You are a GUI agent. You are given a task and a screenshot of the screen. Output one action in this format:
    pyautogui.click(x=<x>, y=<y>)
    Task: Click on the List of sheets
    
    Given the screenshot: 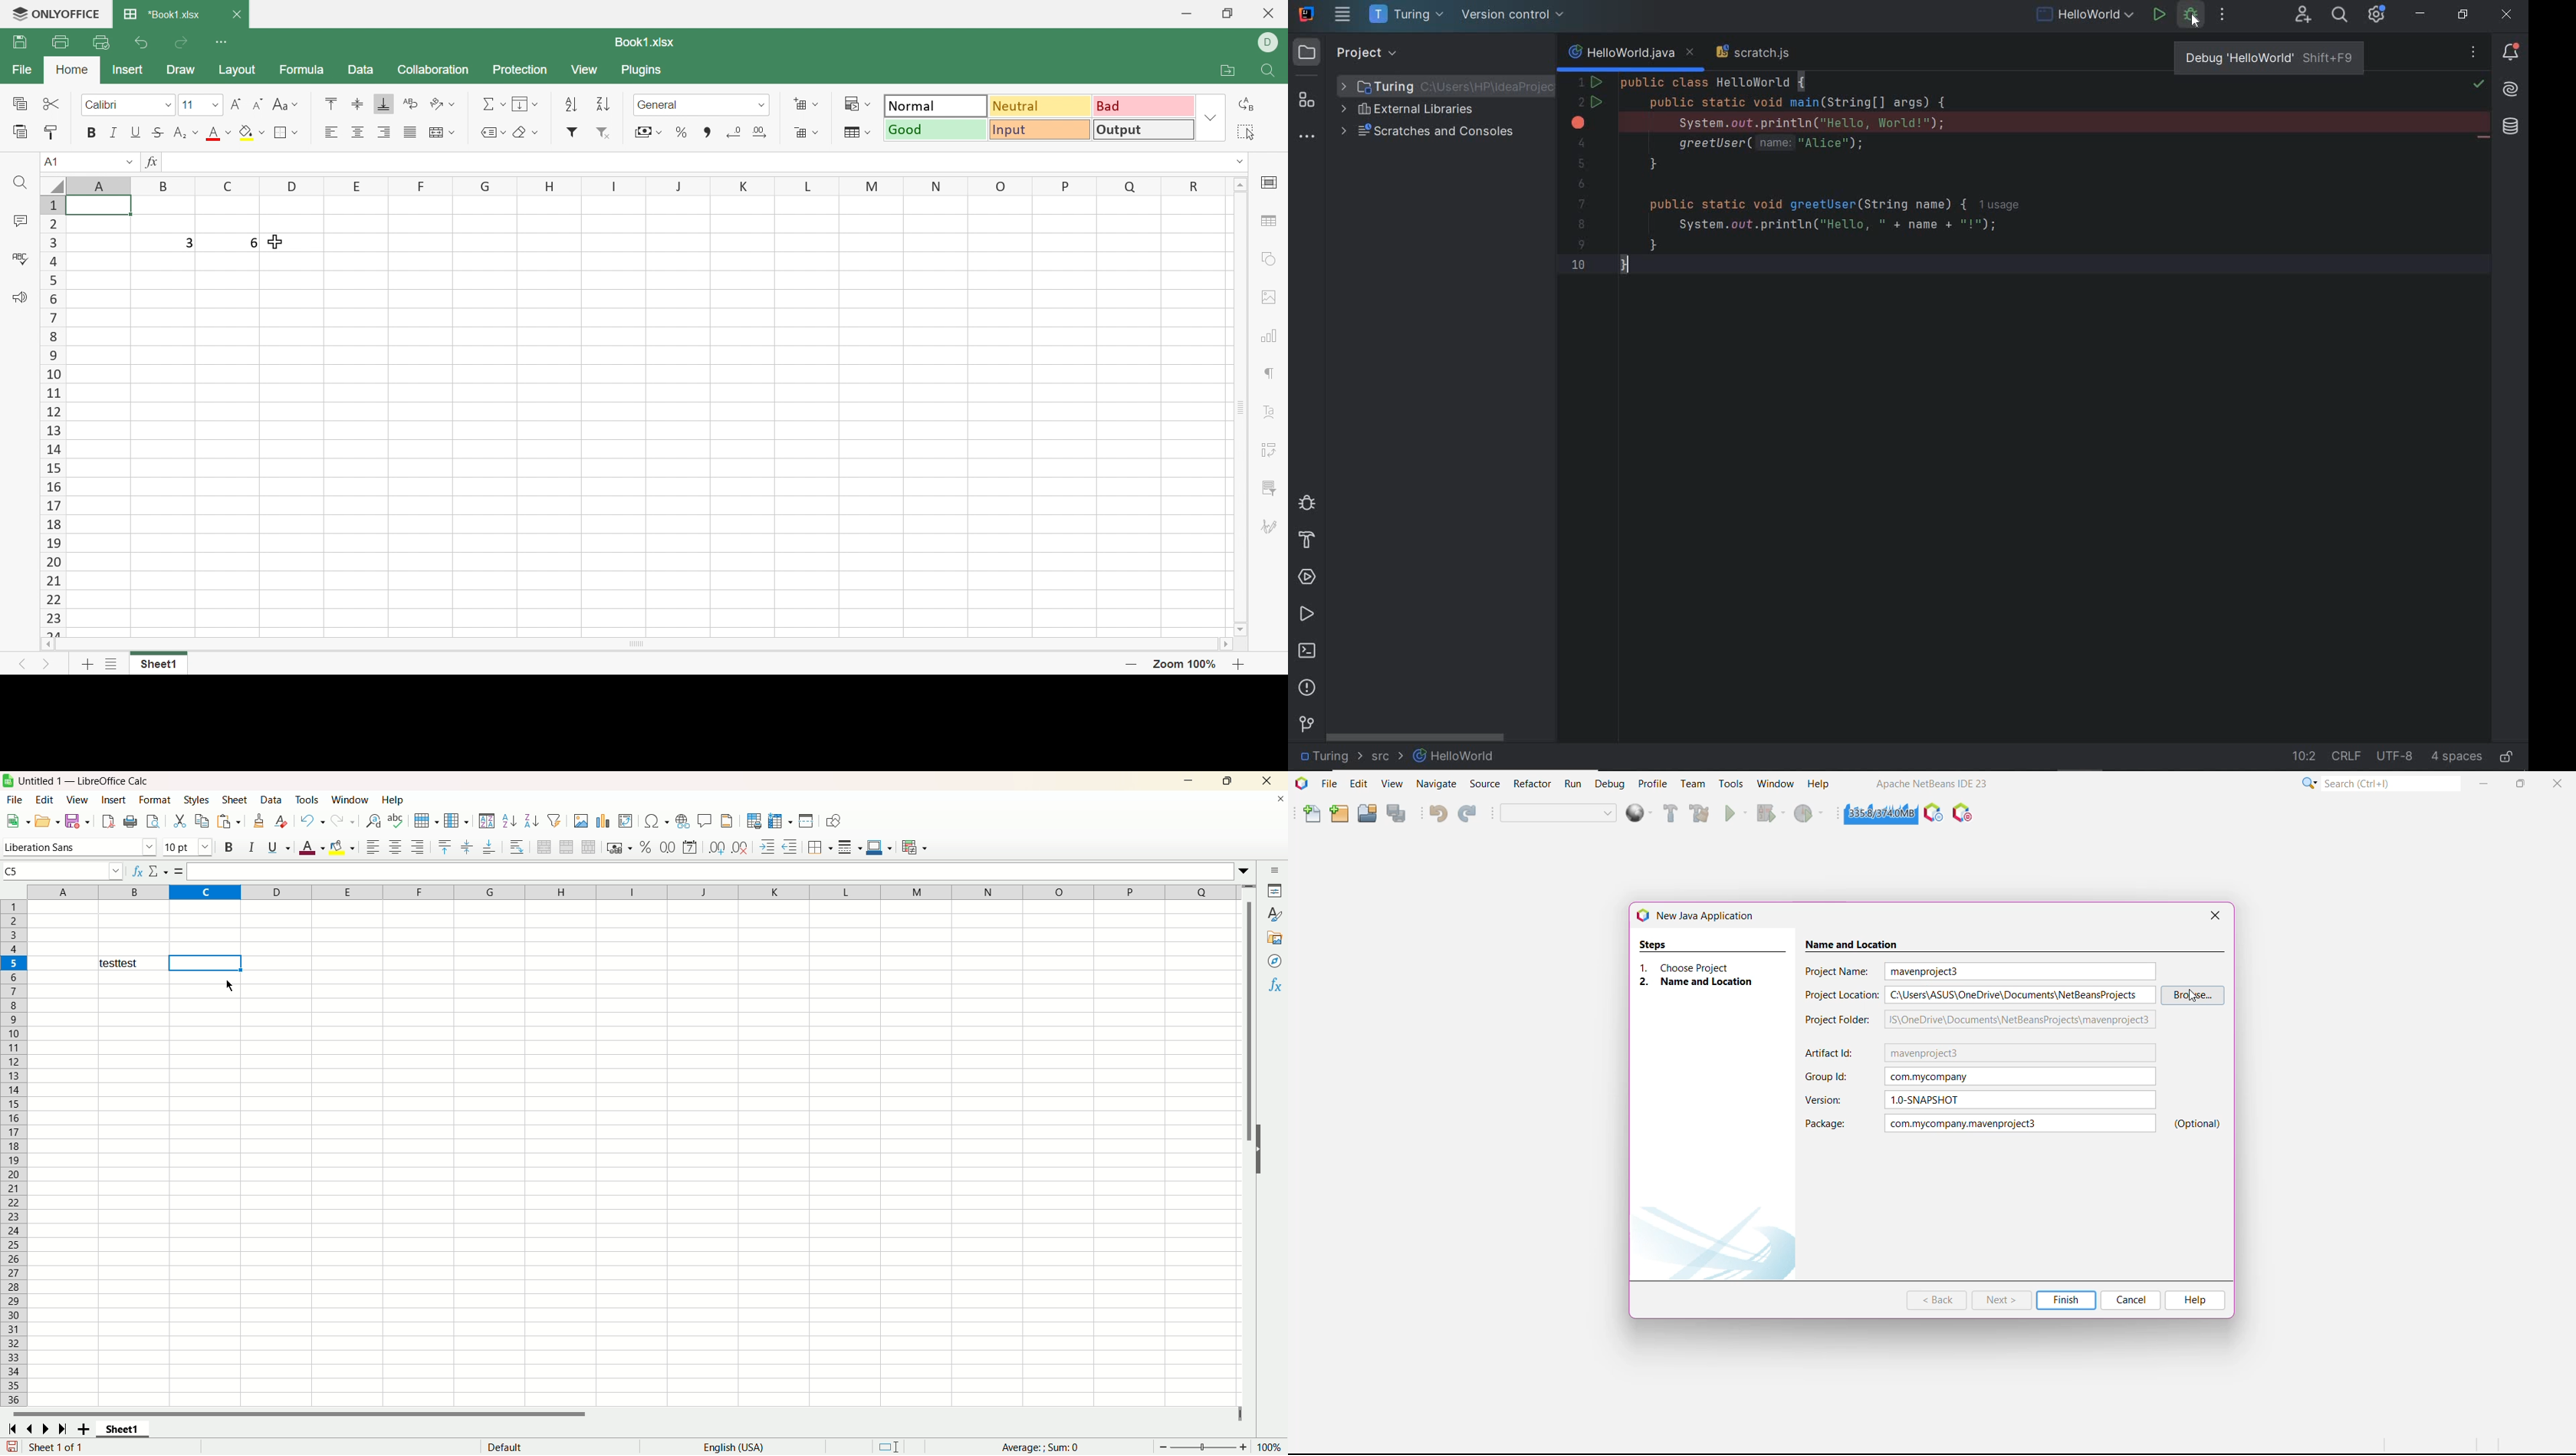 What is the action you would take?
    pyautogui.click(x=111, y=664)
    